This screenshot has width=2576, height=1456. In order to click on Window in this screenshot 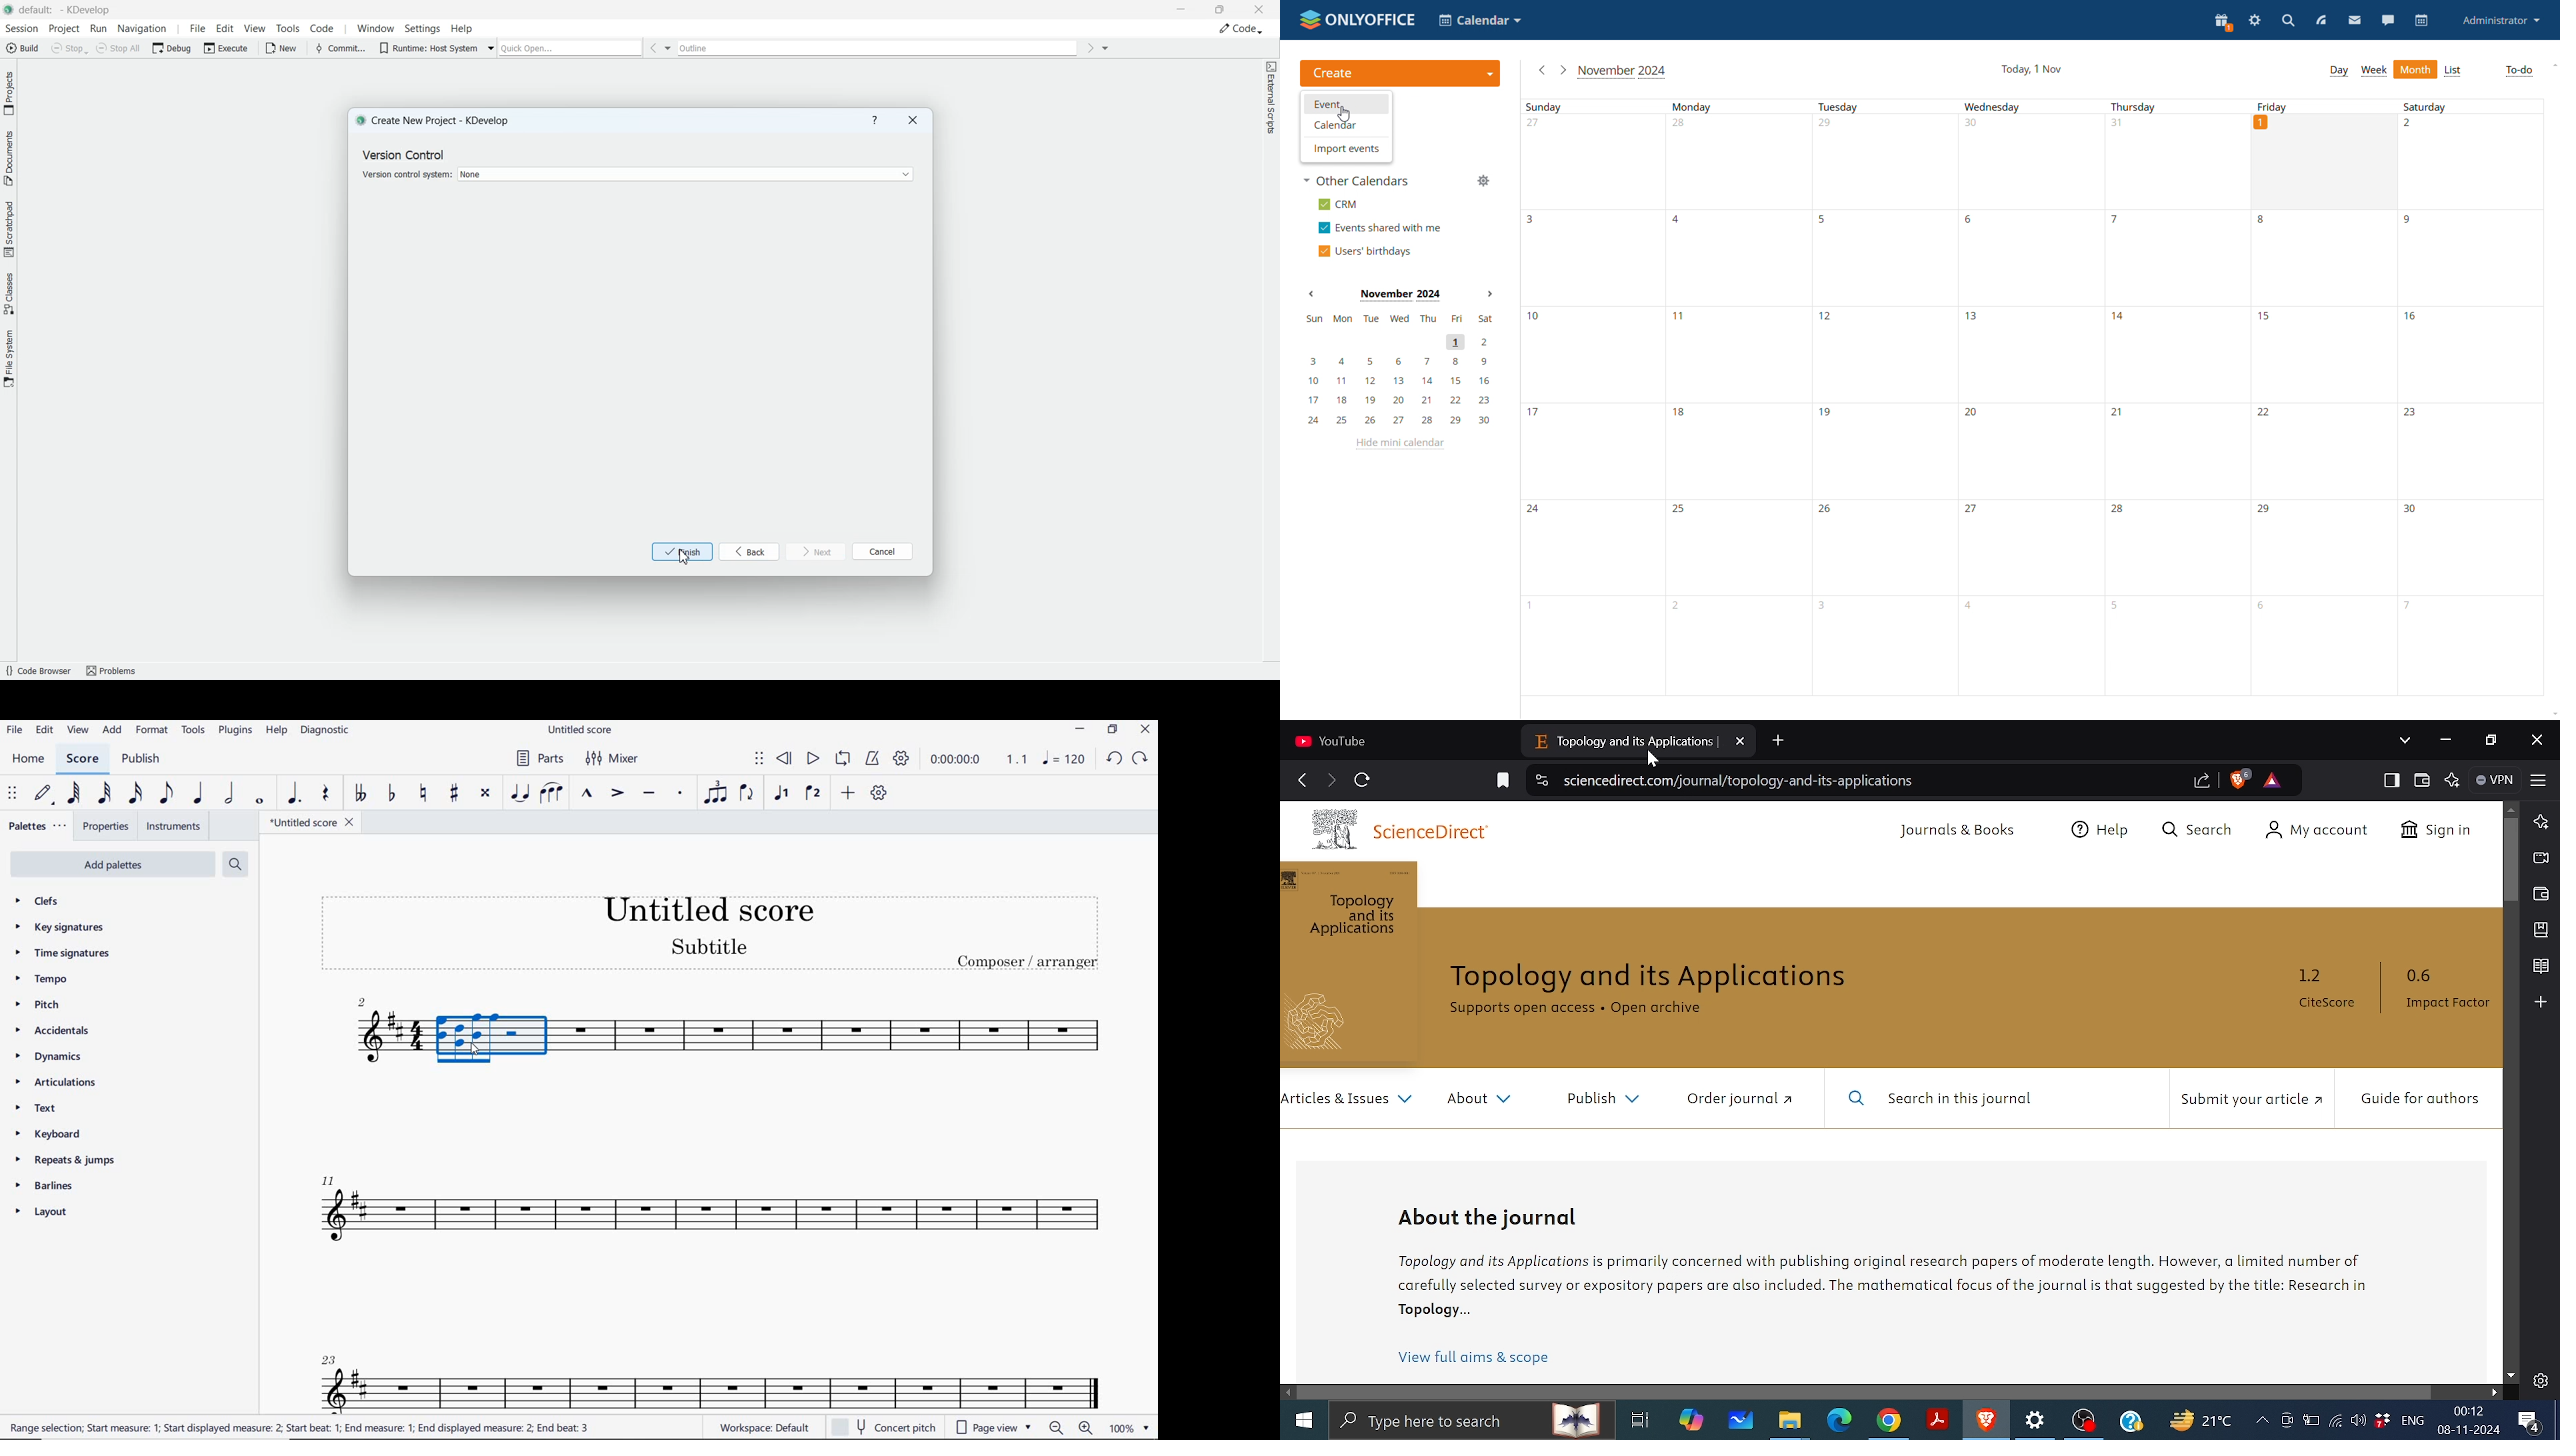, I will do `click(373, 29)`.